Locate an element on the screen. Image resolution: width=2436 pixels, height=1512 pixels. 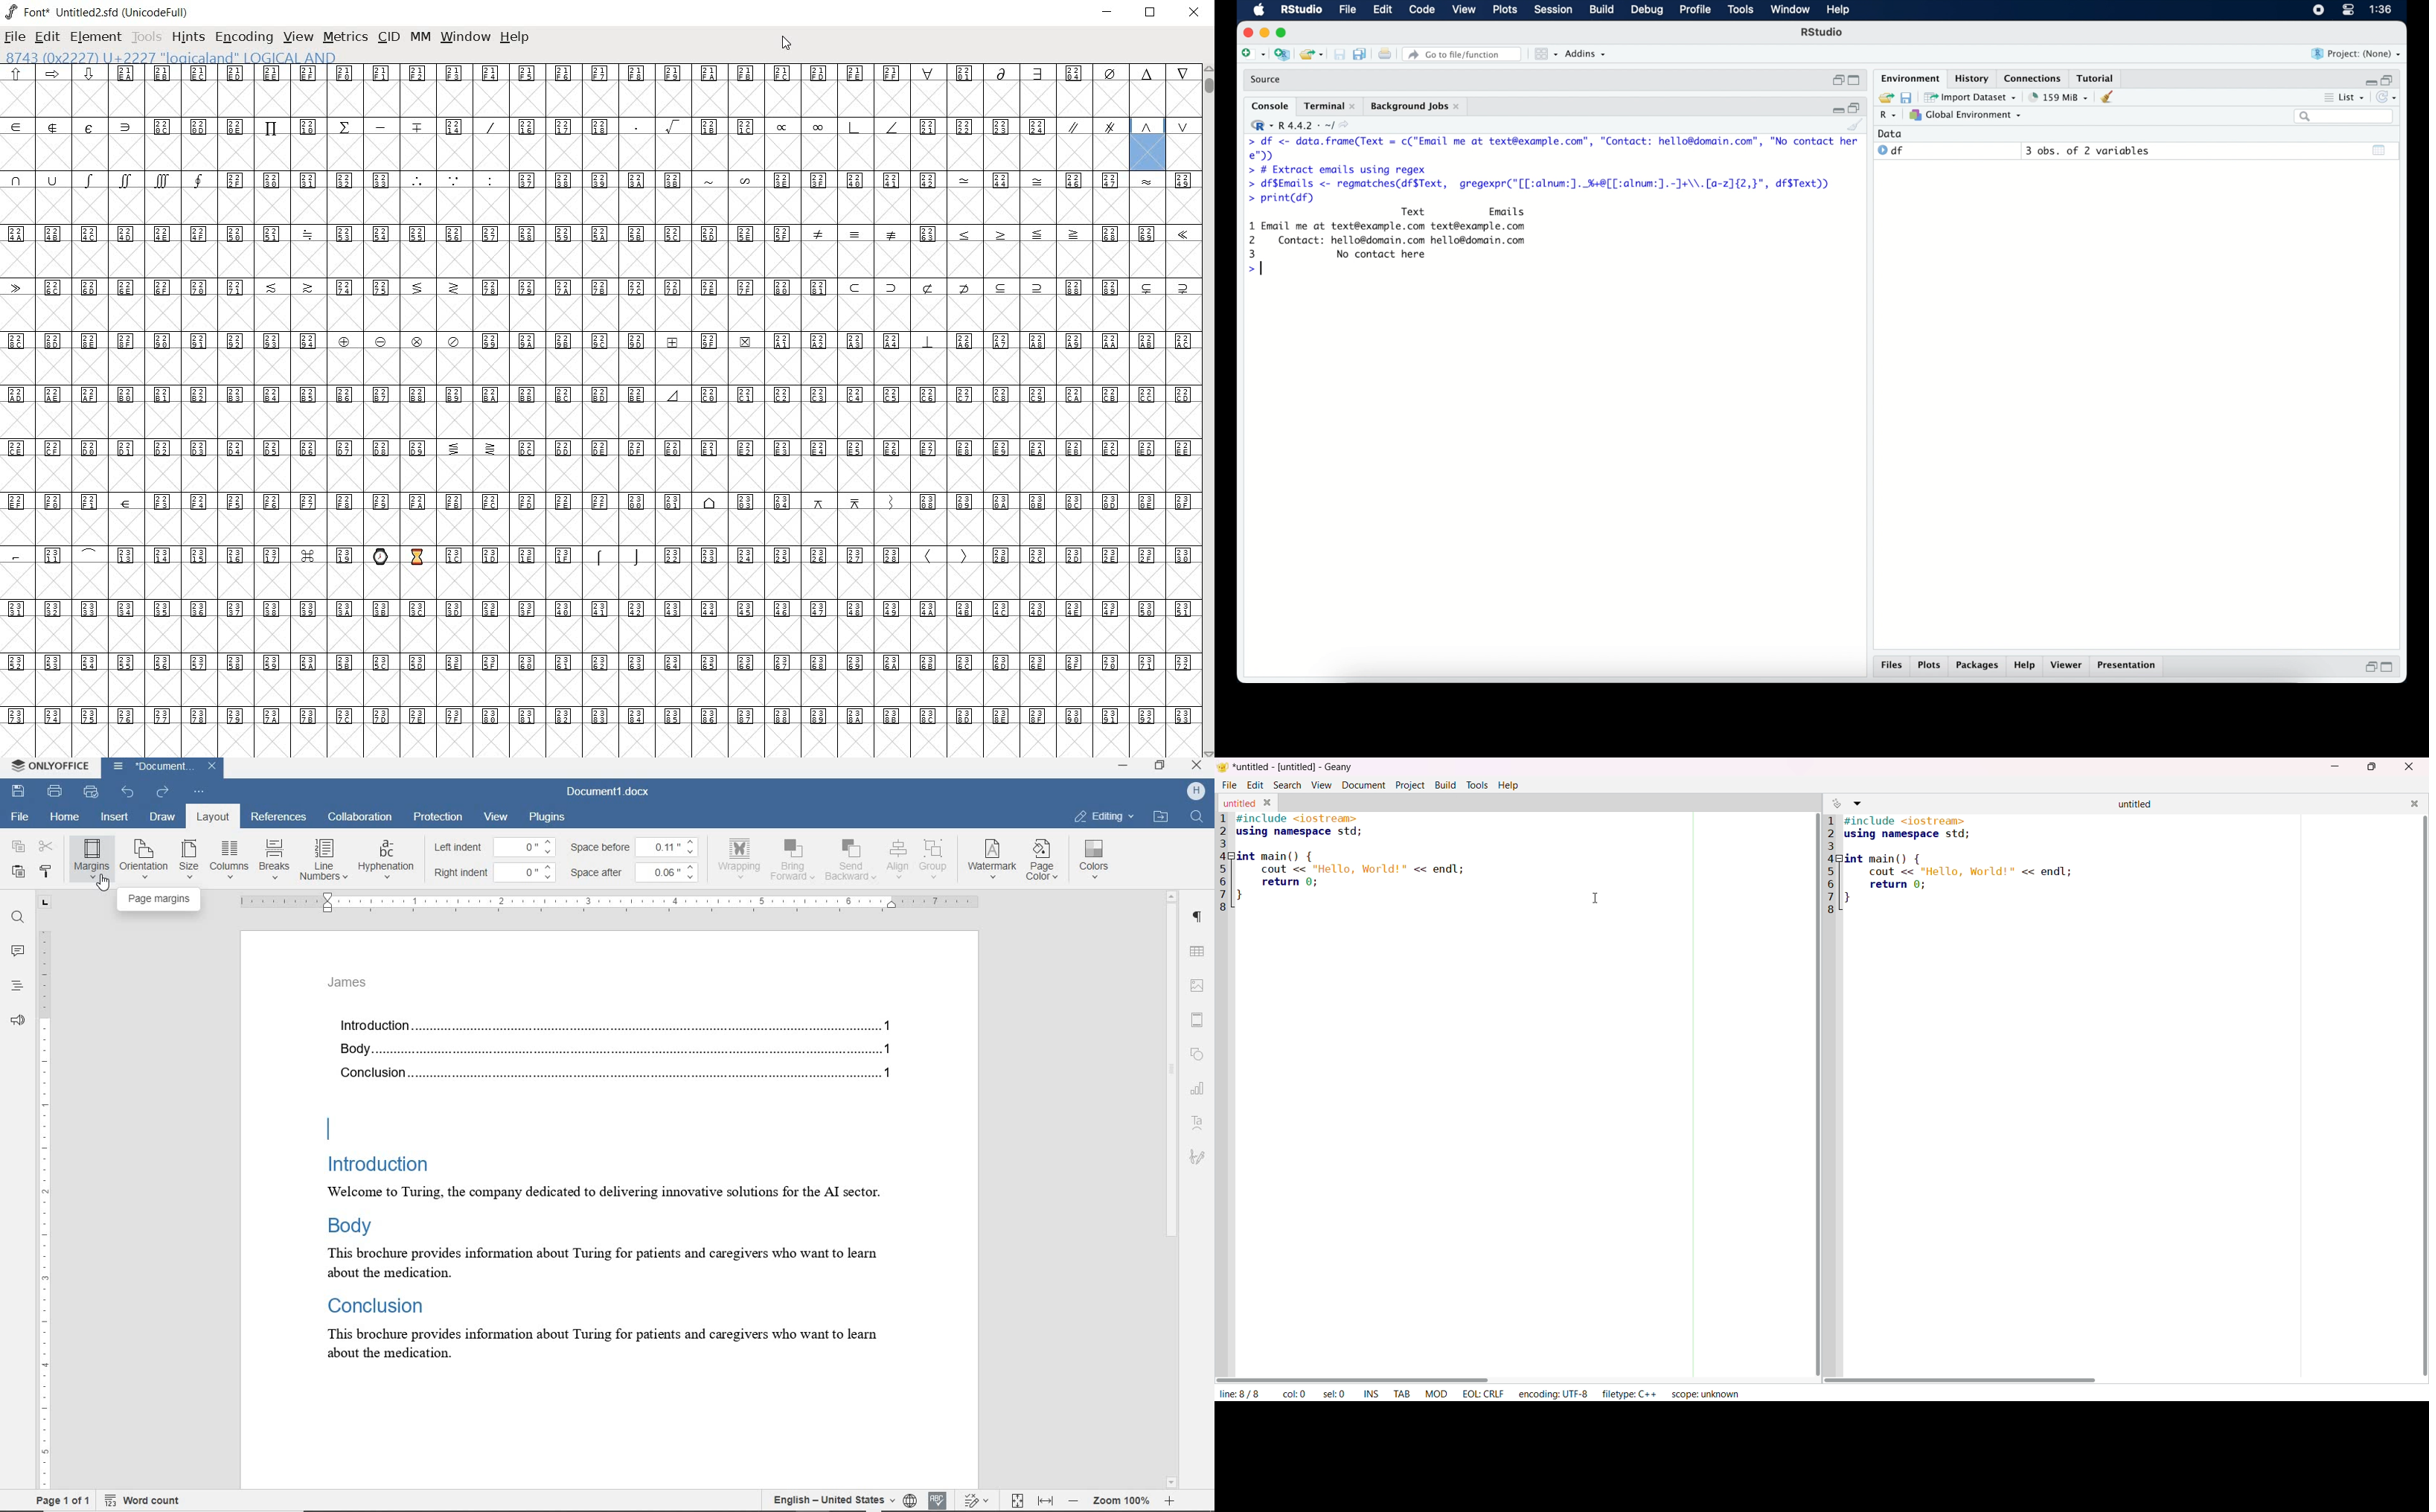
show output window is located at coordinates (2379, 151).